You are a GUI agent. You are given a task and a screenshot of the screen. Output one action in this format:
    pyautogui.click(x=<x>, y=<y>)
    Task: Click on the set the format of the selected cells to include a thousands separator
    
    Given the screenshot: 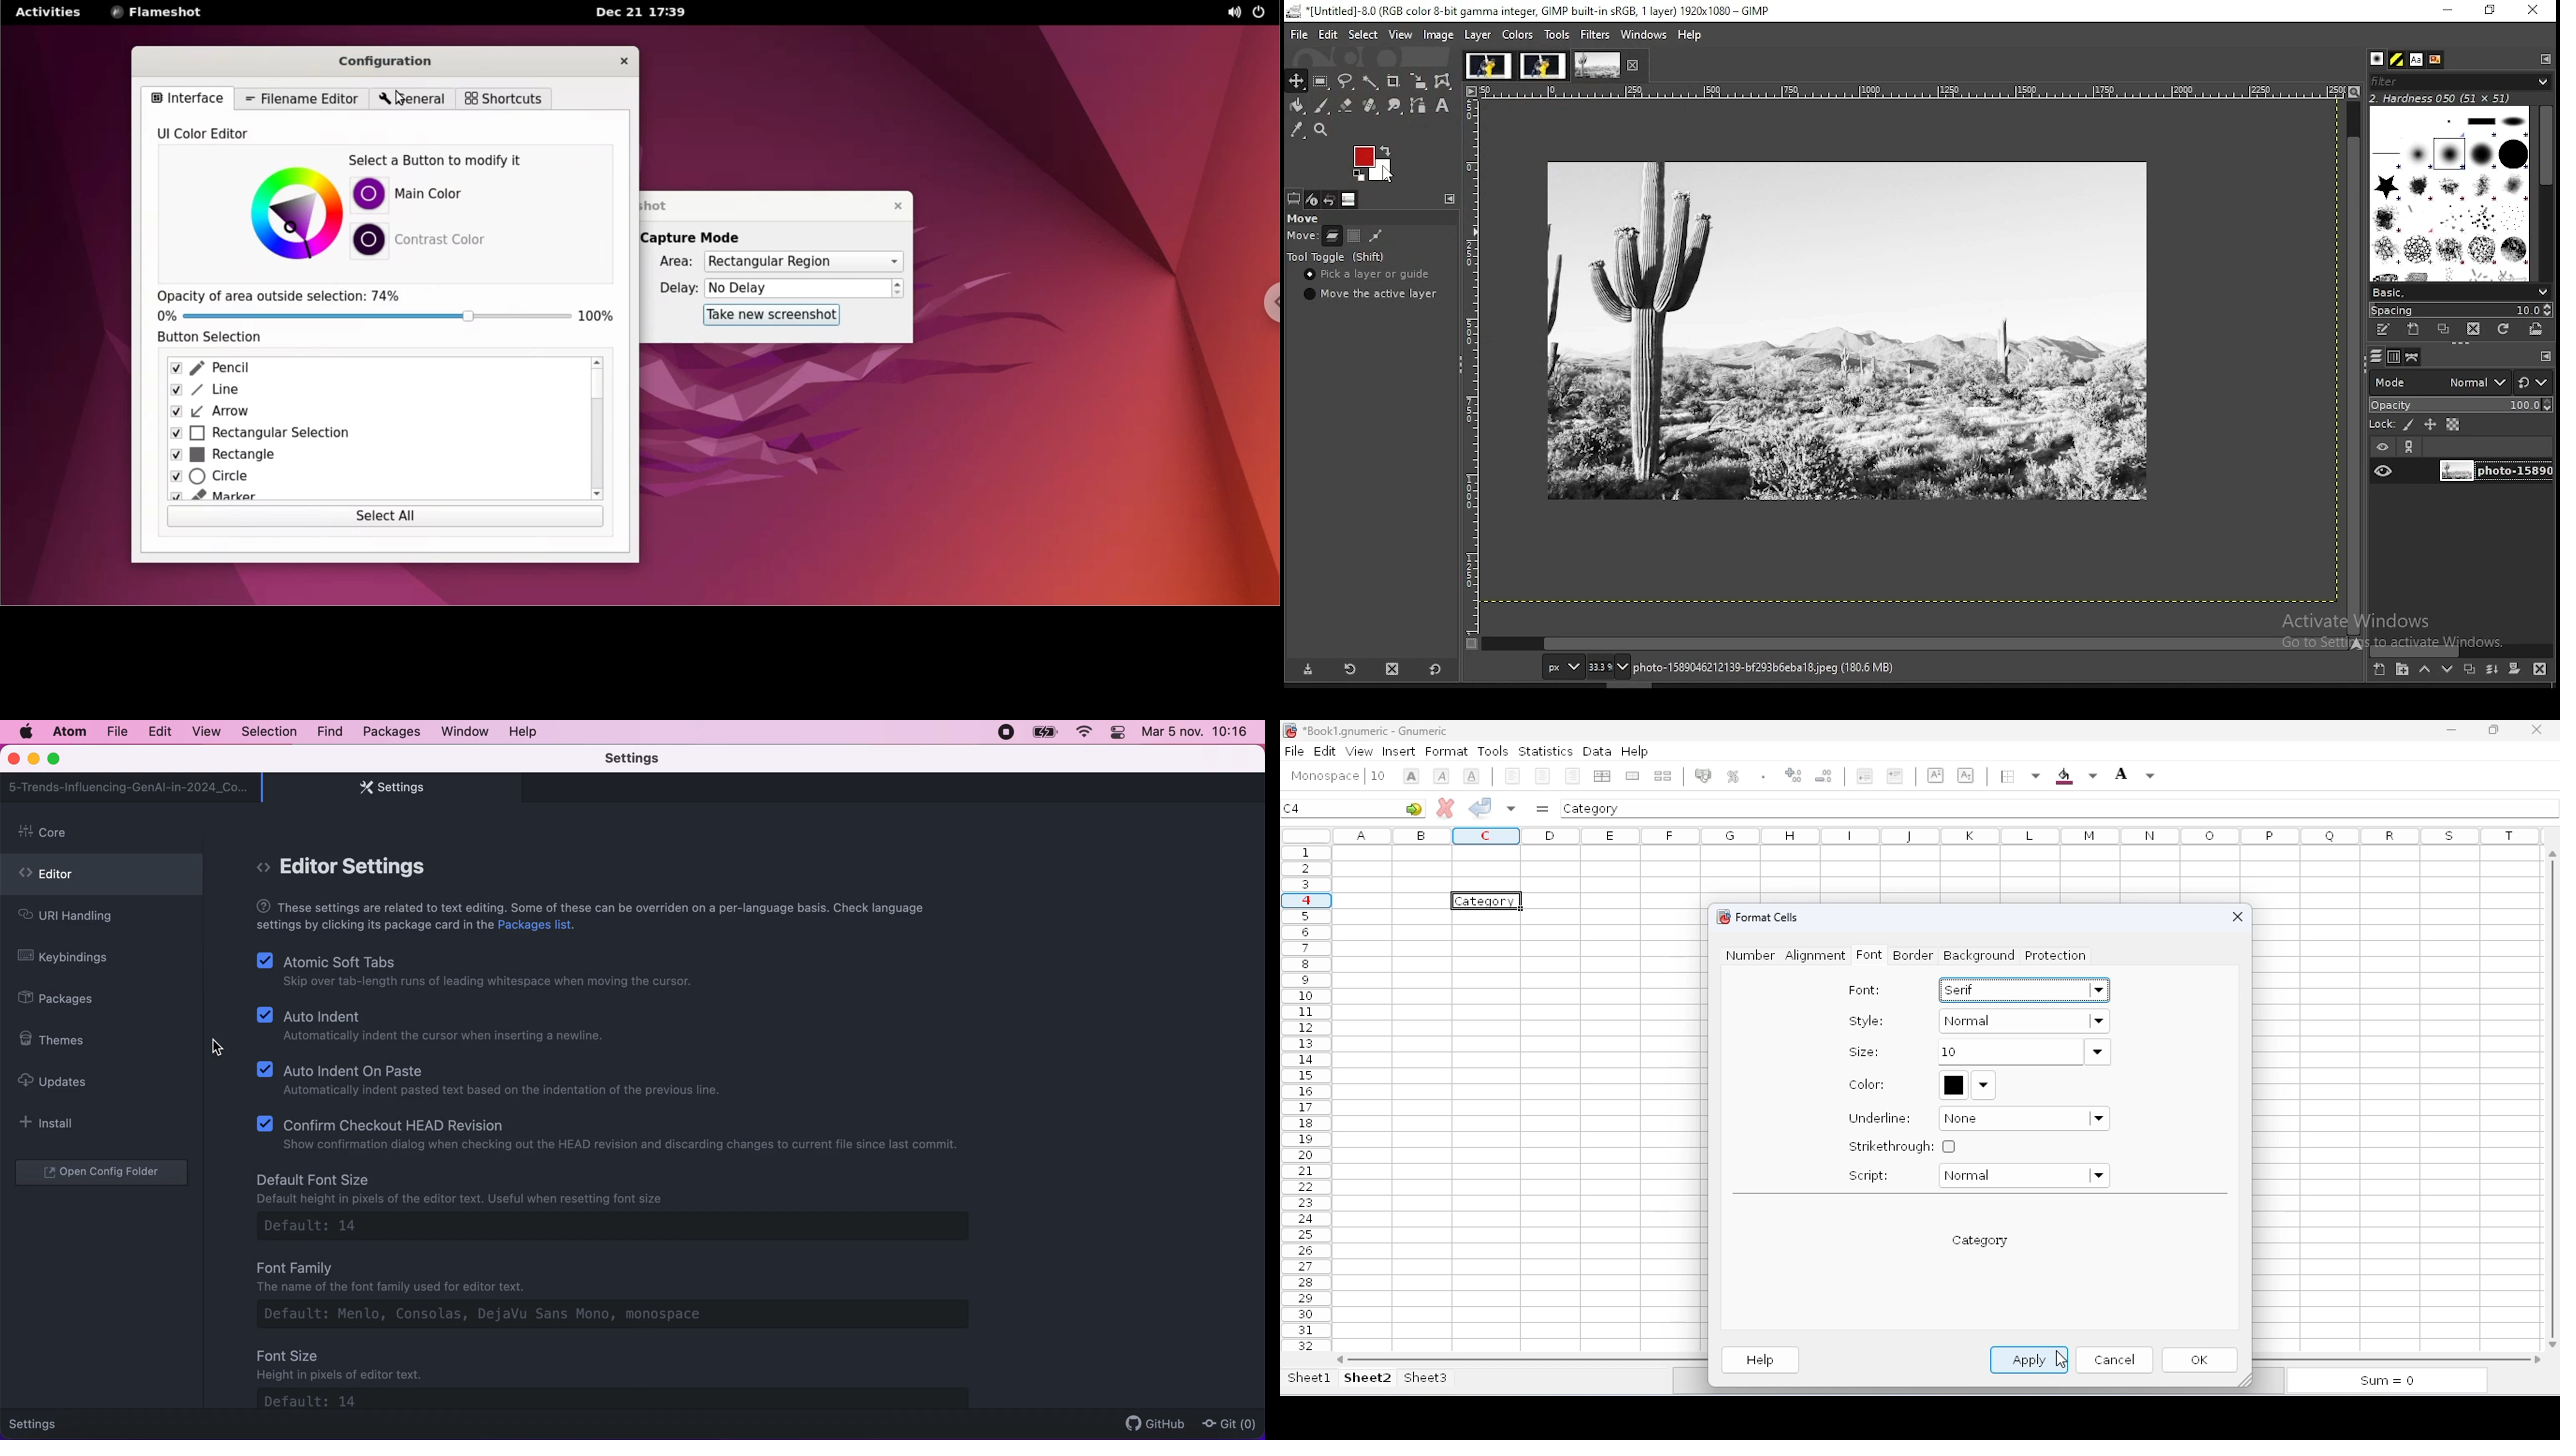 What is the action you would take?
    pyautogui.click(x=1763, y=776)
    